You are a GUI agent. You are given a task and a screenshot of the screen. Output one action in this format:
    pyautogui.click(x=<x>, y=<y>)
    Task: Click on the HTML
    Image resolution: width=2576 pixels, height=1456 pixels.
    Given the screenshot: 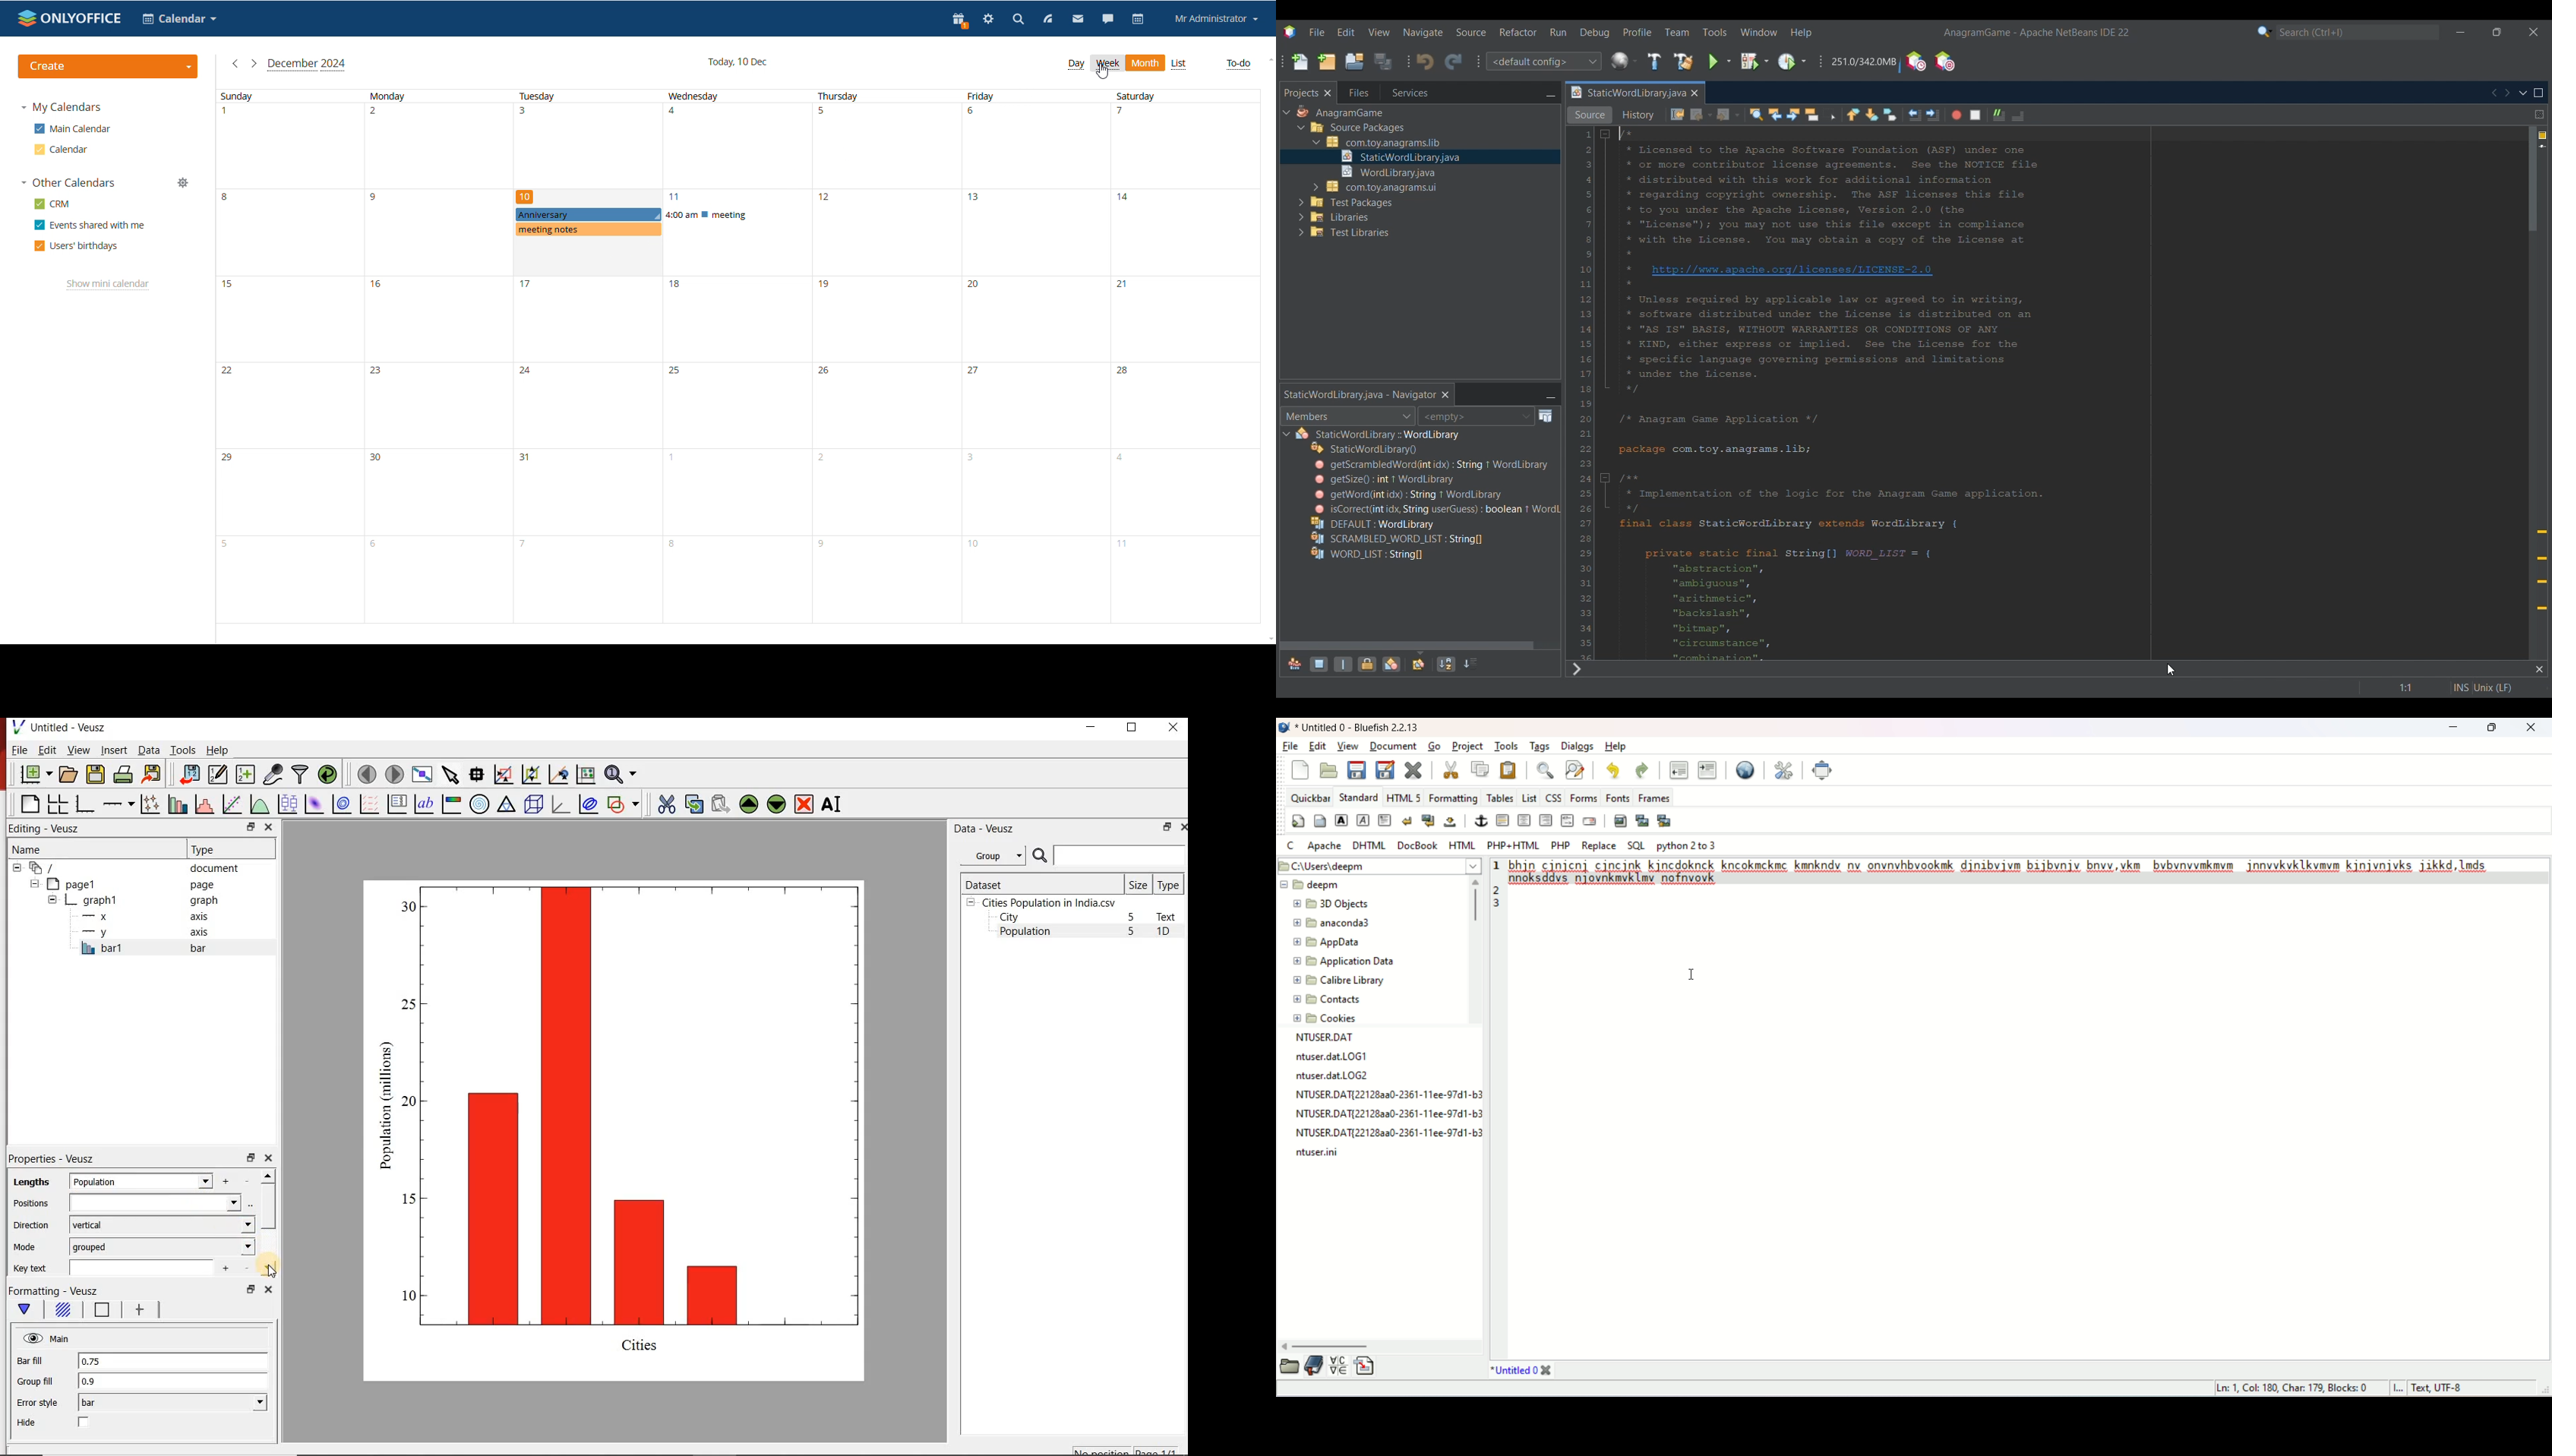 What is the action you would take?
    pyautogui.click(x=1462, y=846)
    